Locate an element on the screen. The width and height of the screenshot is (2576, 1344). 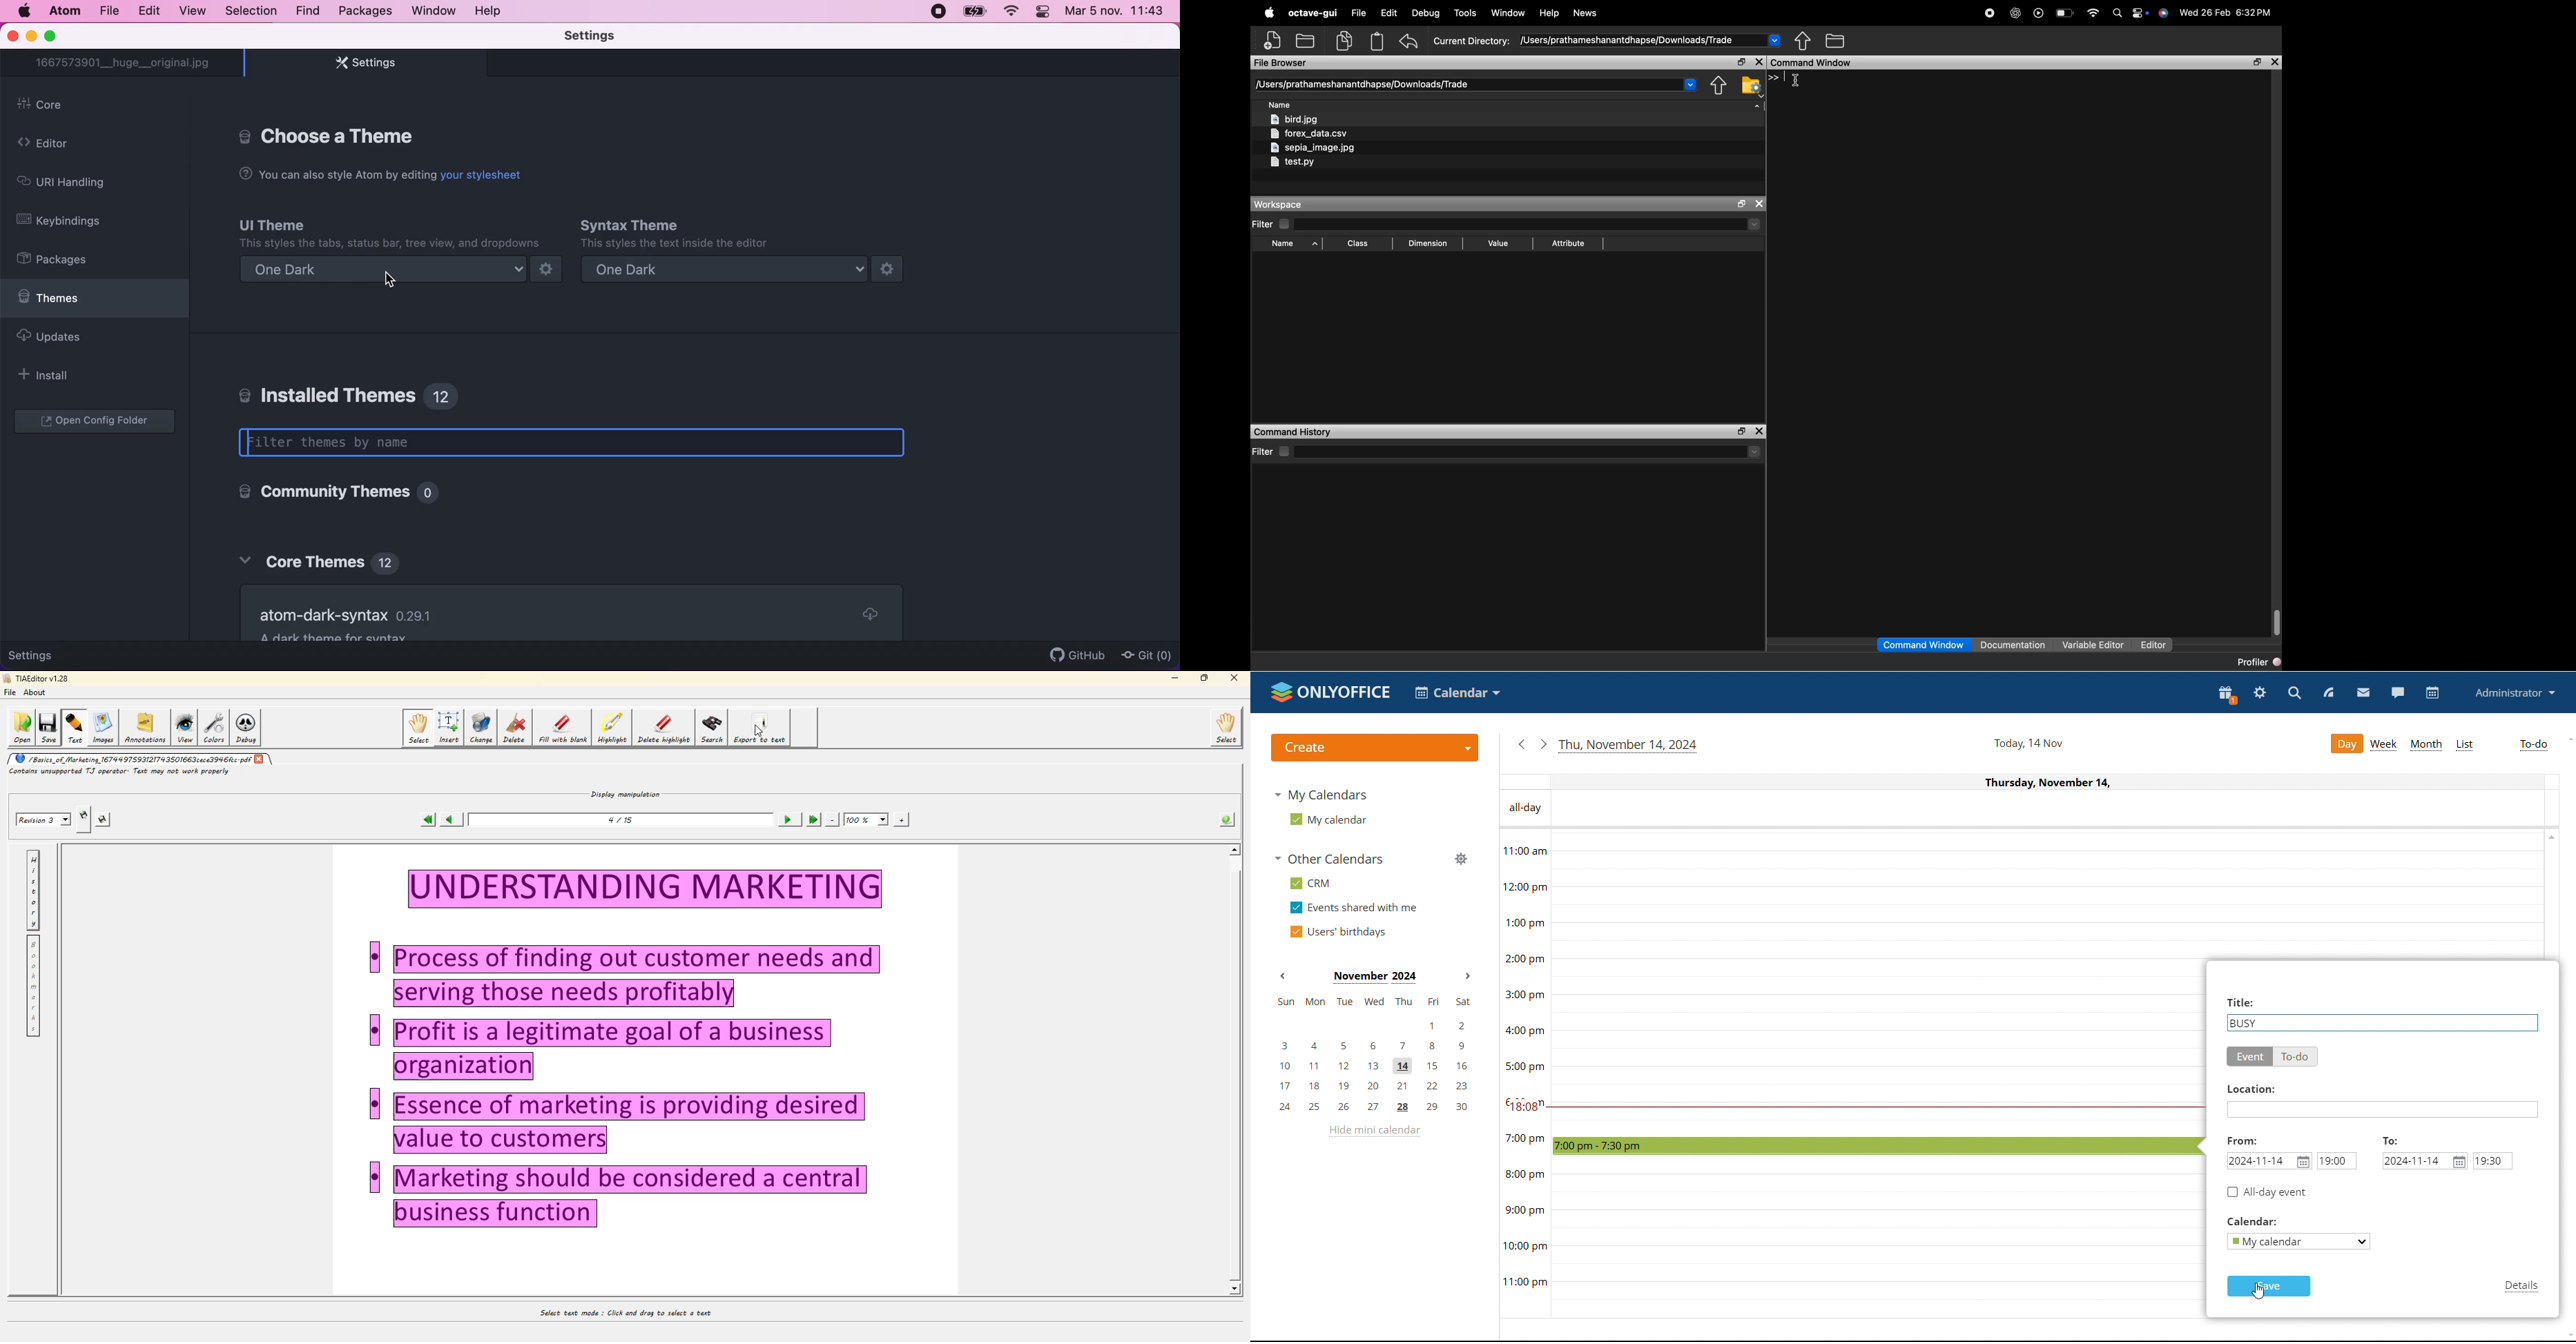
hide mini calendar is located at coordinates (1374, 1131).